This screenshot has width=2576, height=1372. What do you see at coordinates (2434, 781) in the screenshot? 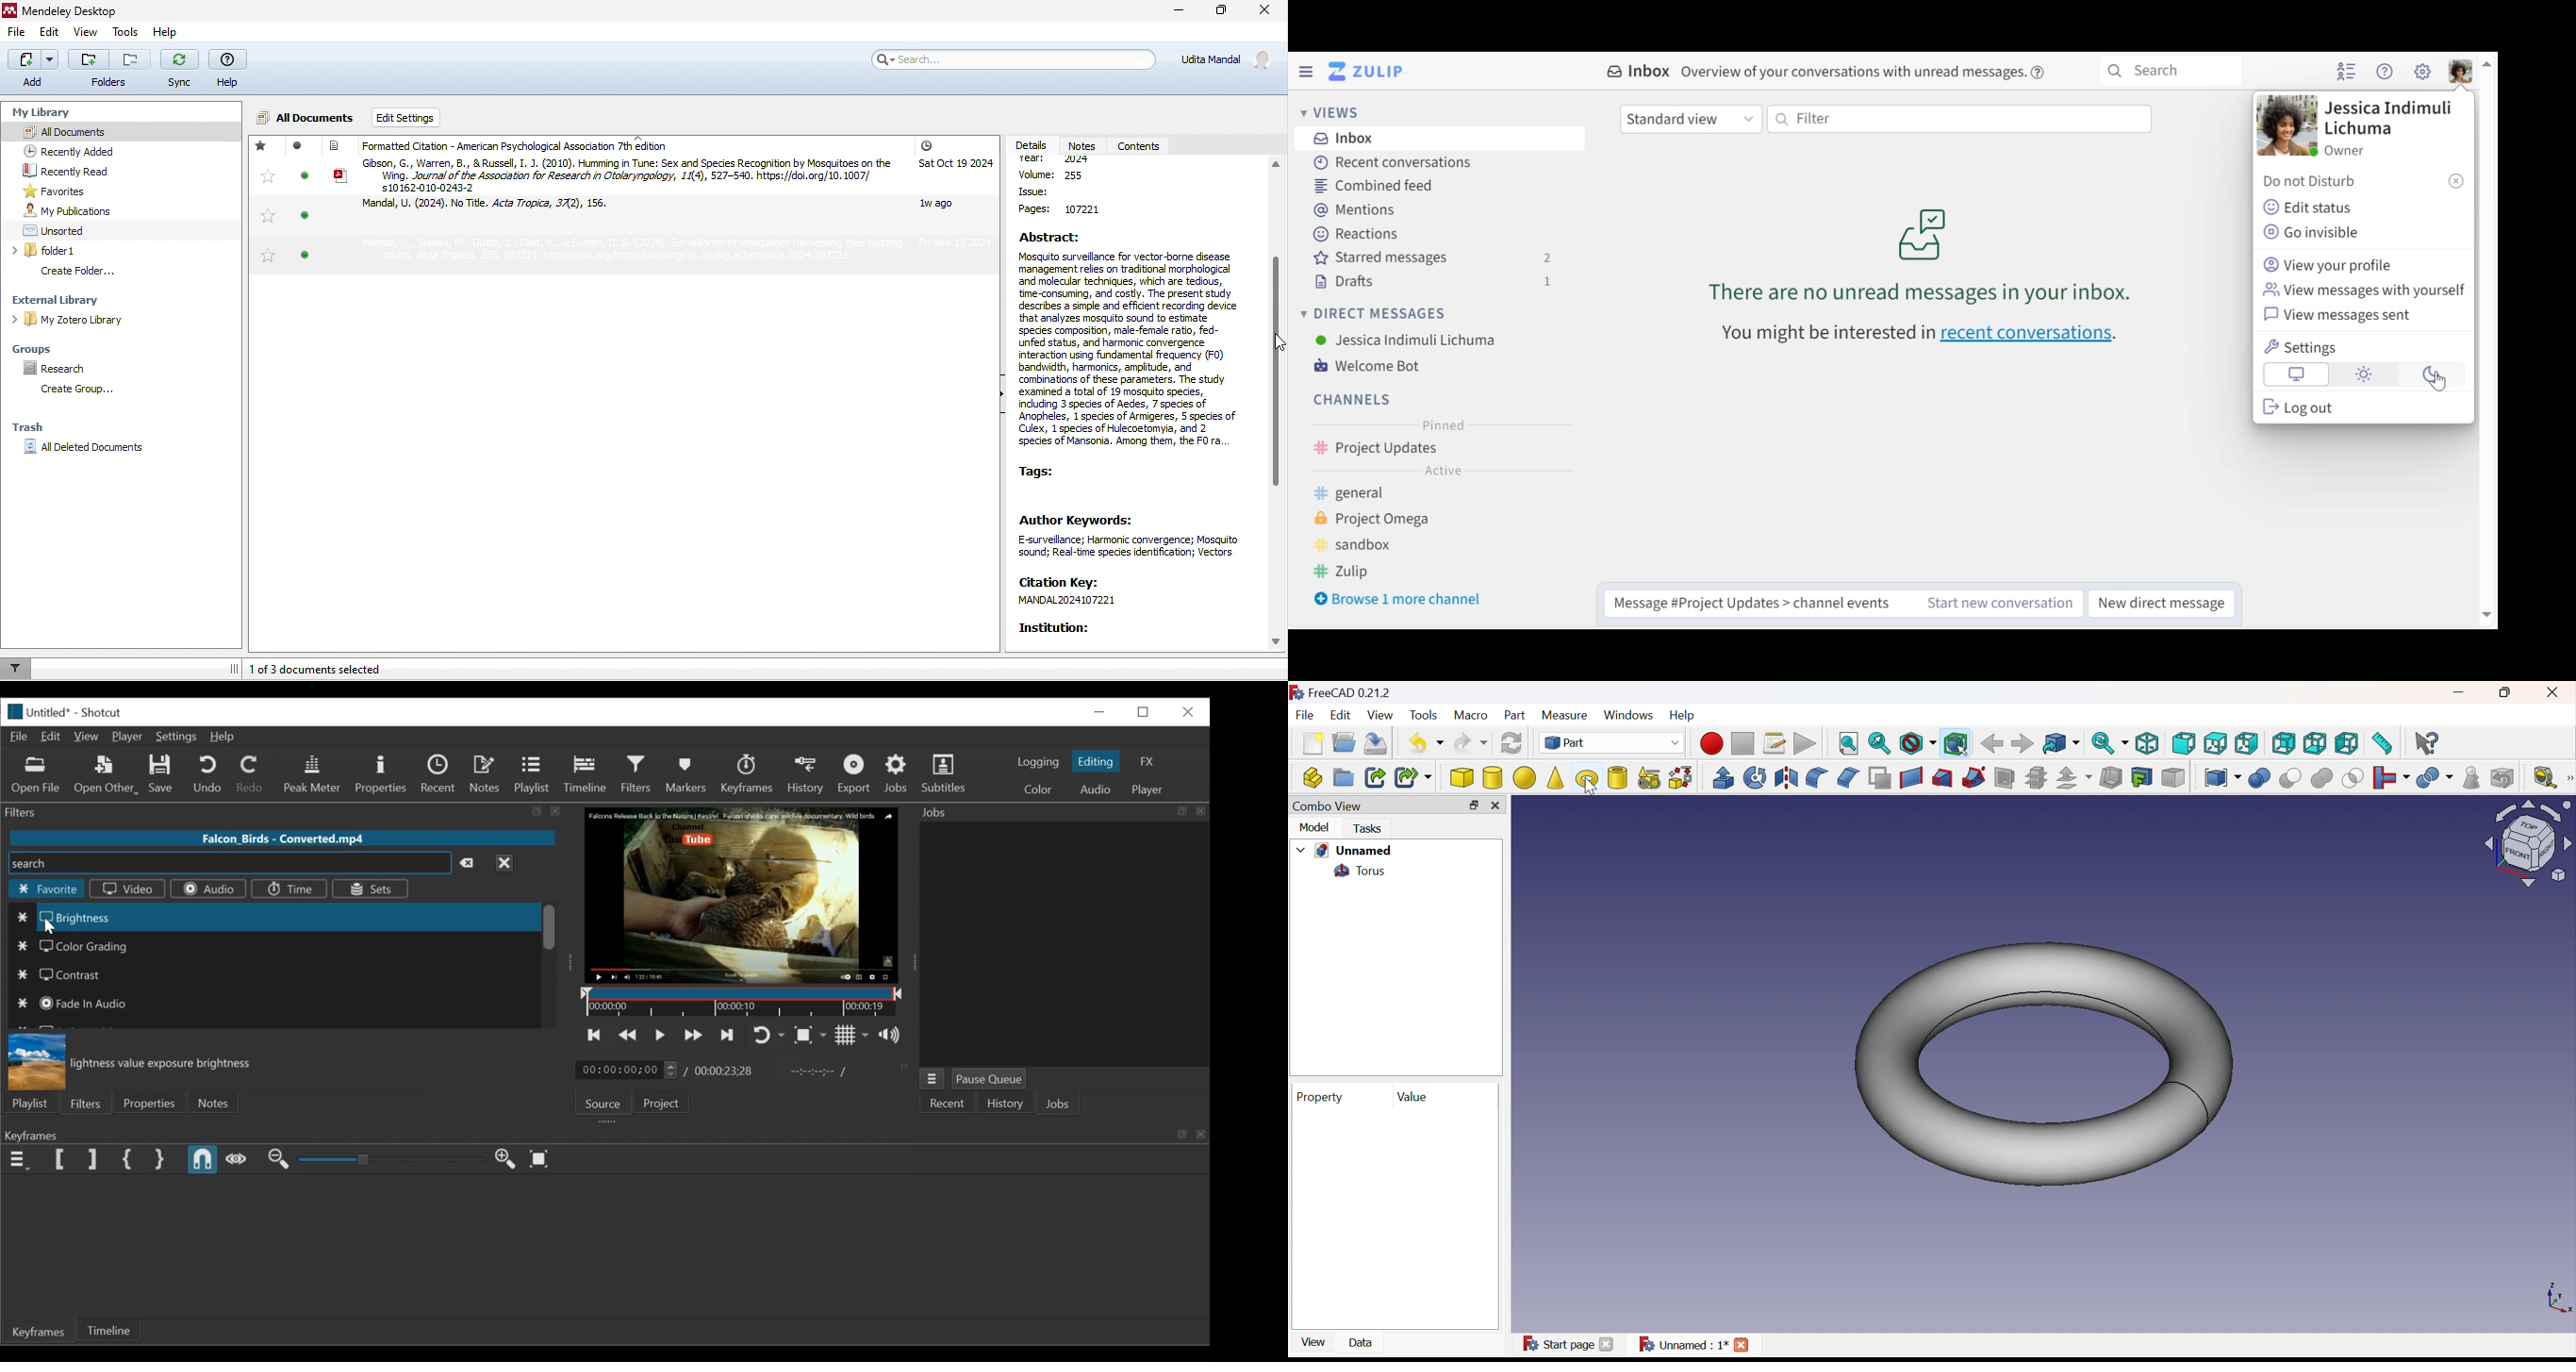
I see `Split objects` at bounding box center [2434, 781].